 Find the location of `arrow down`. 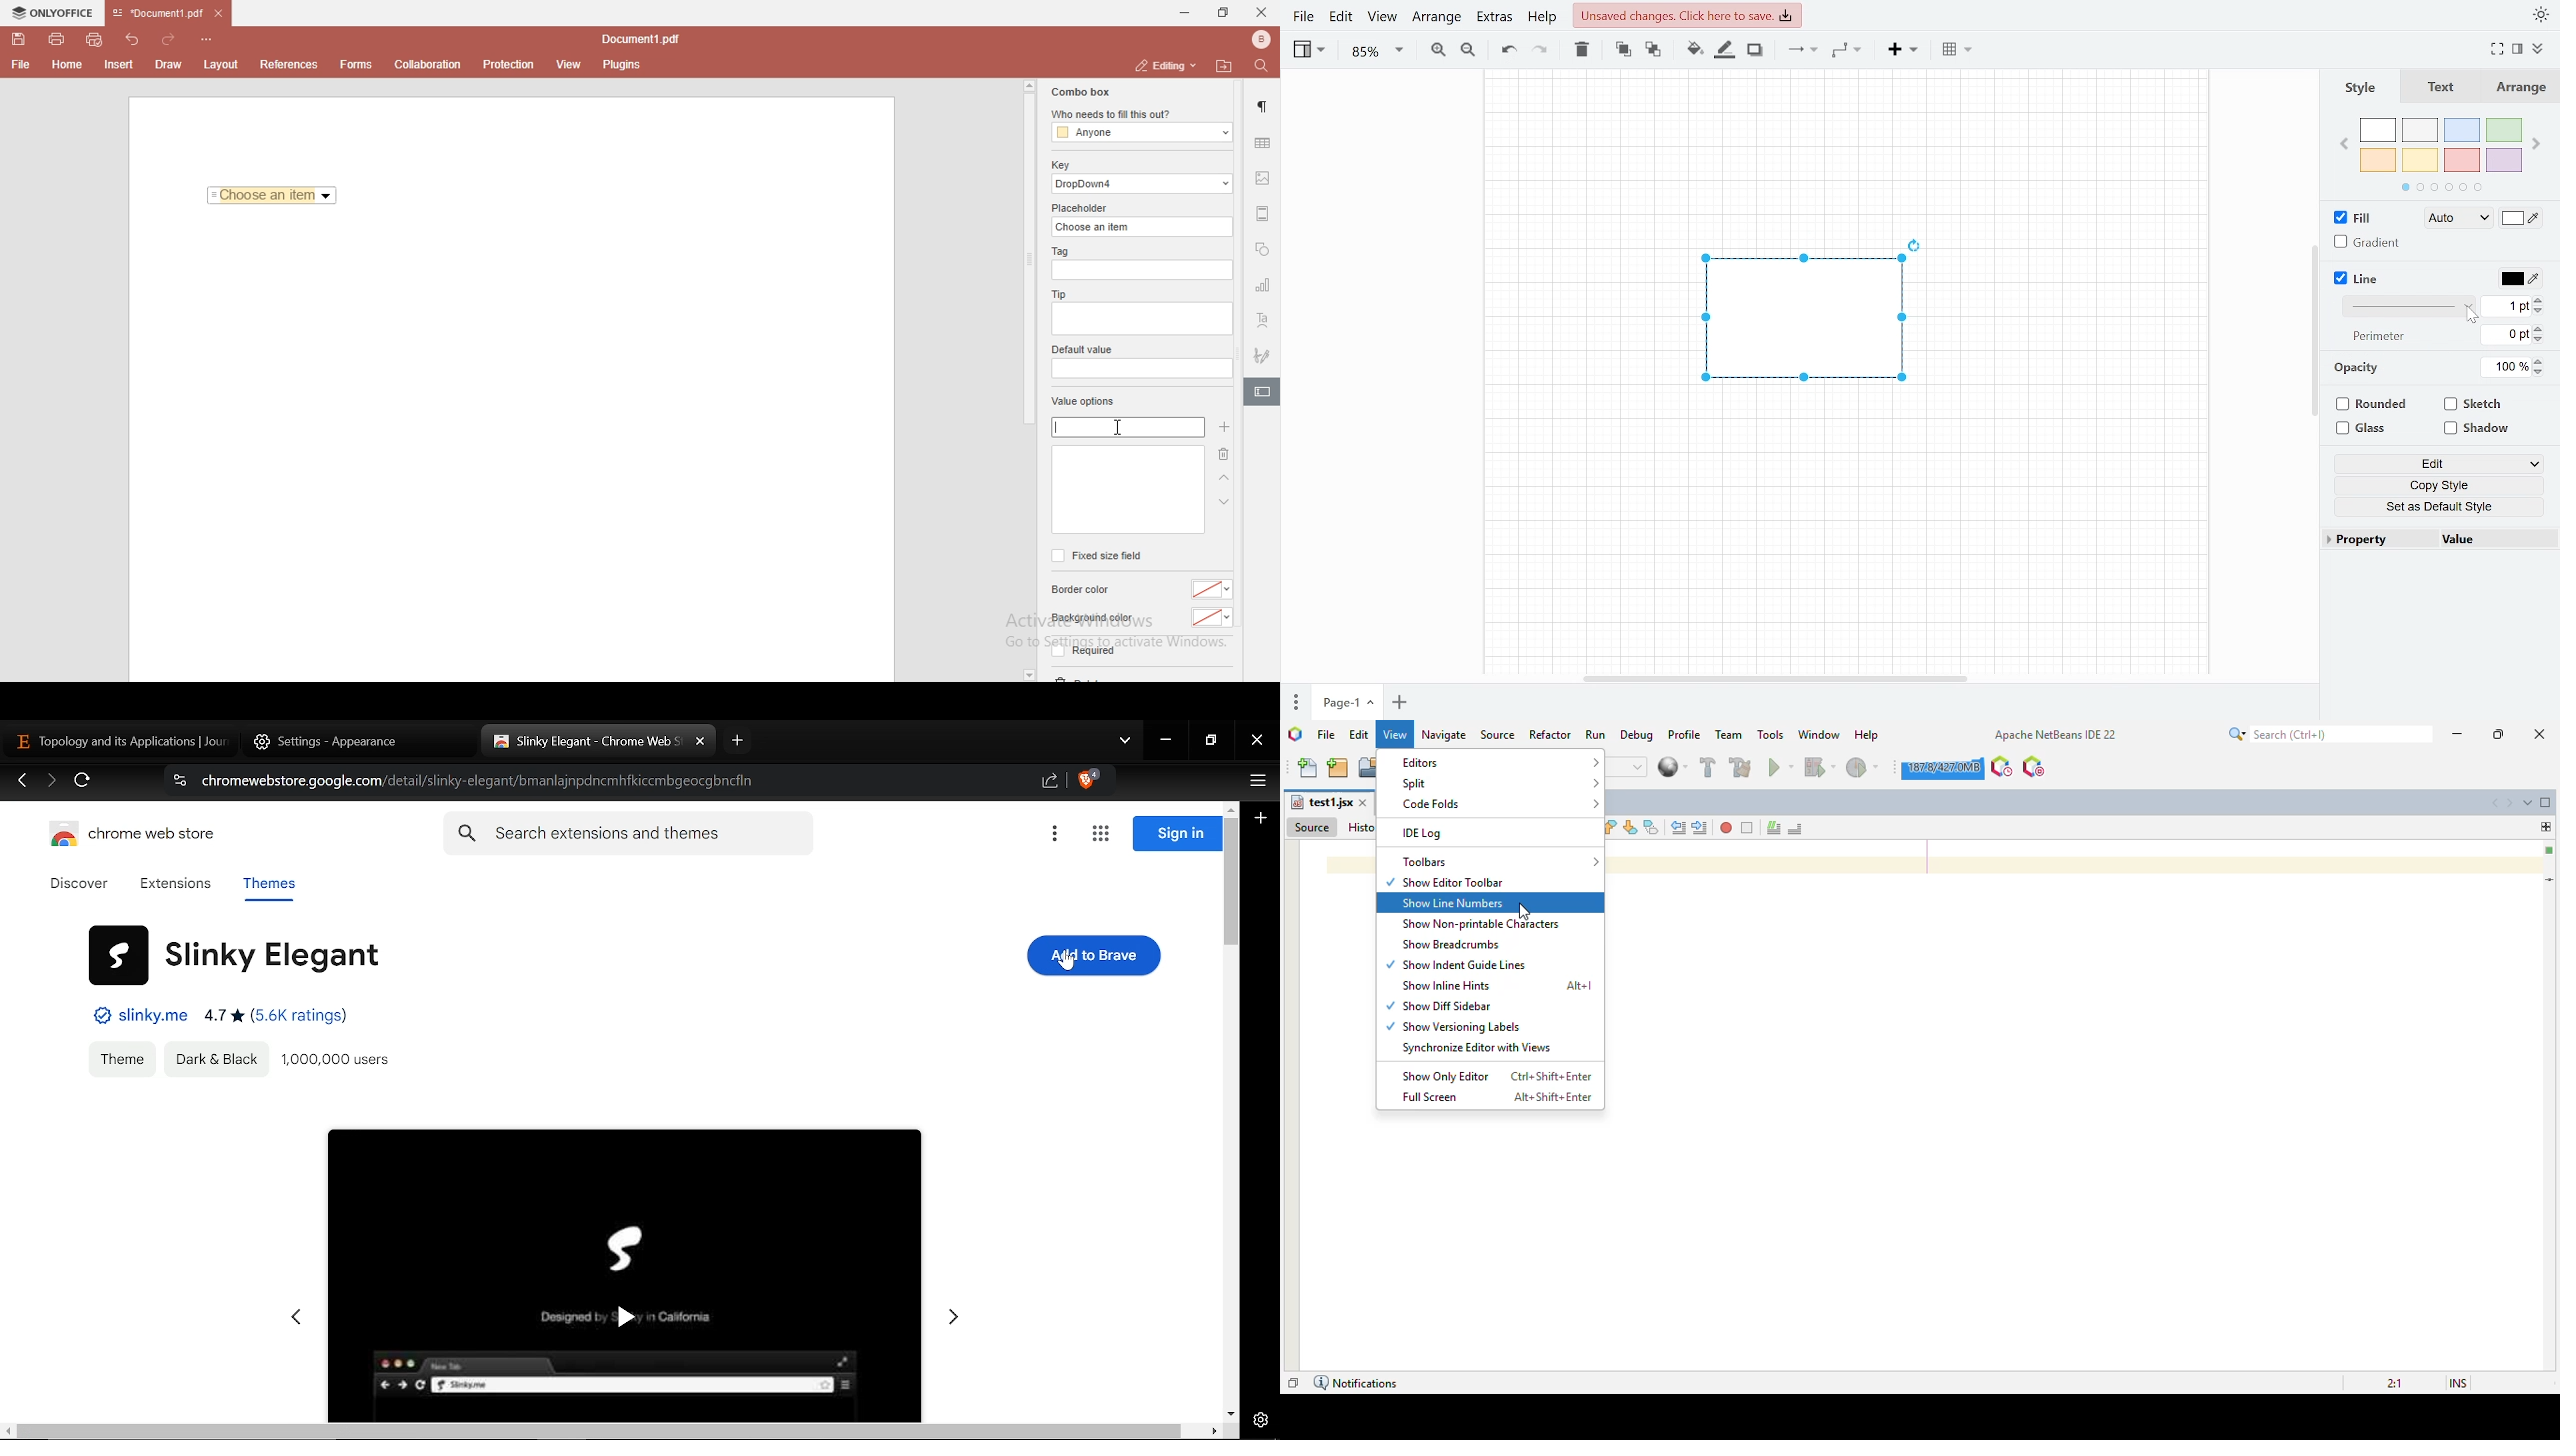

arrow down is located at coordinates (1225, 502).